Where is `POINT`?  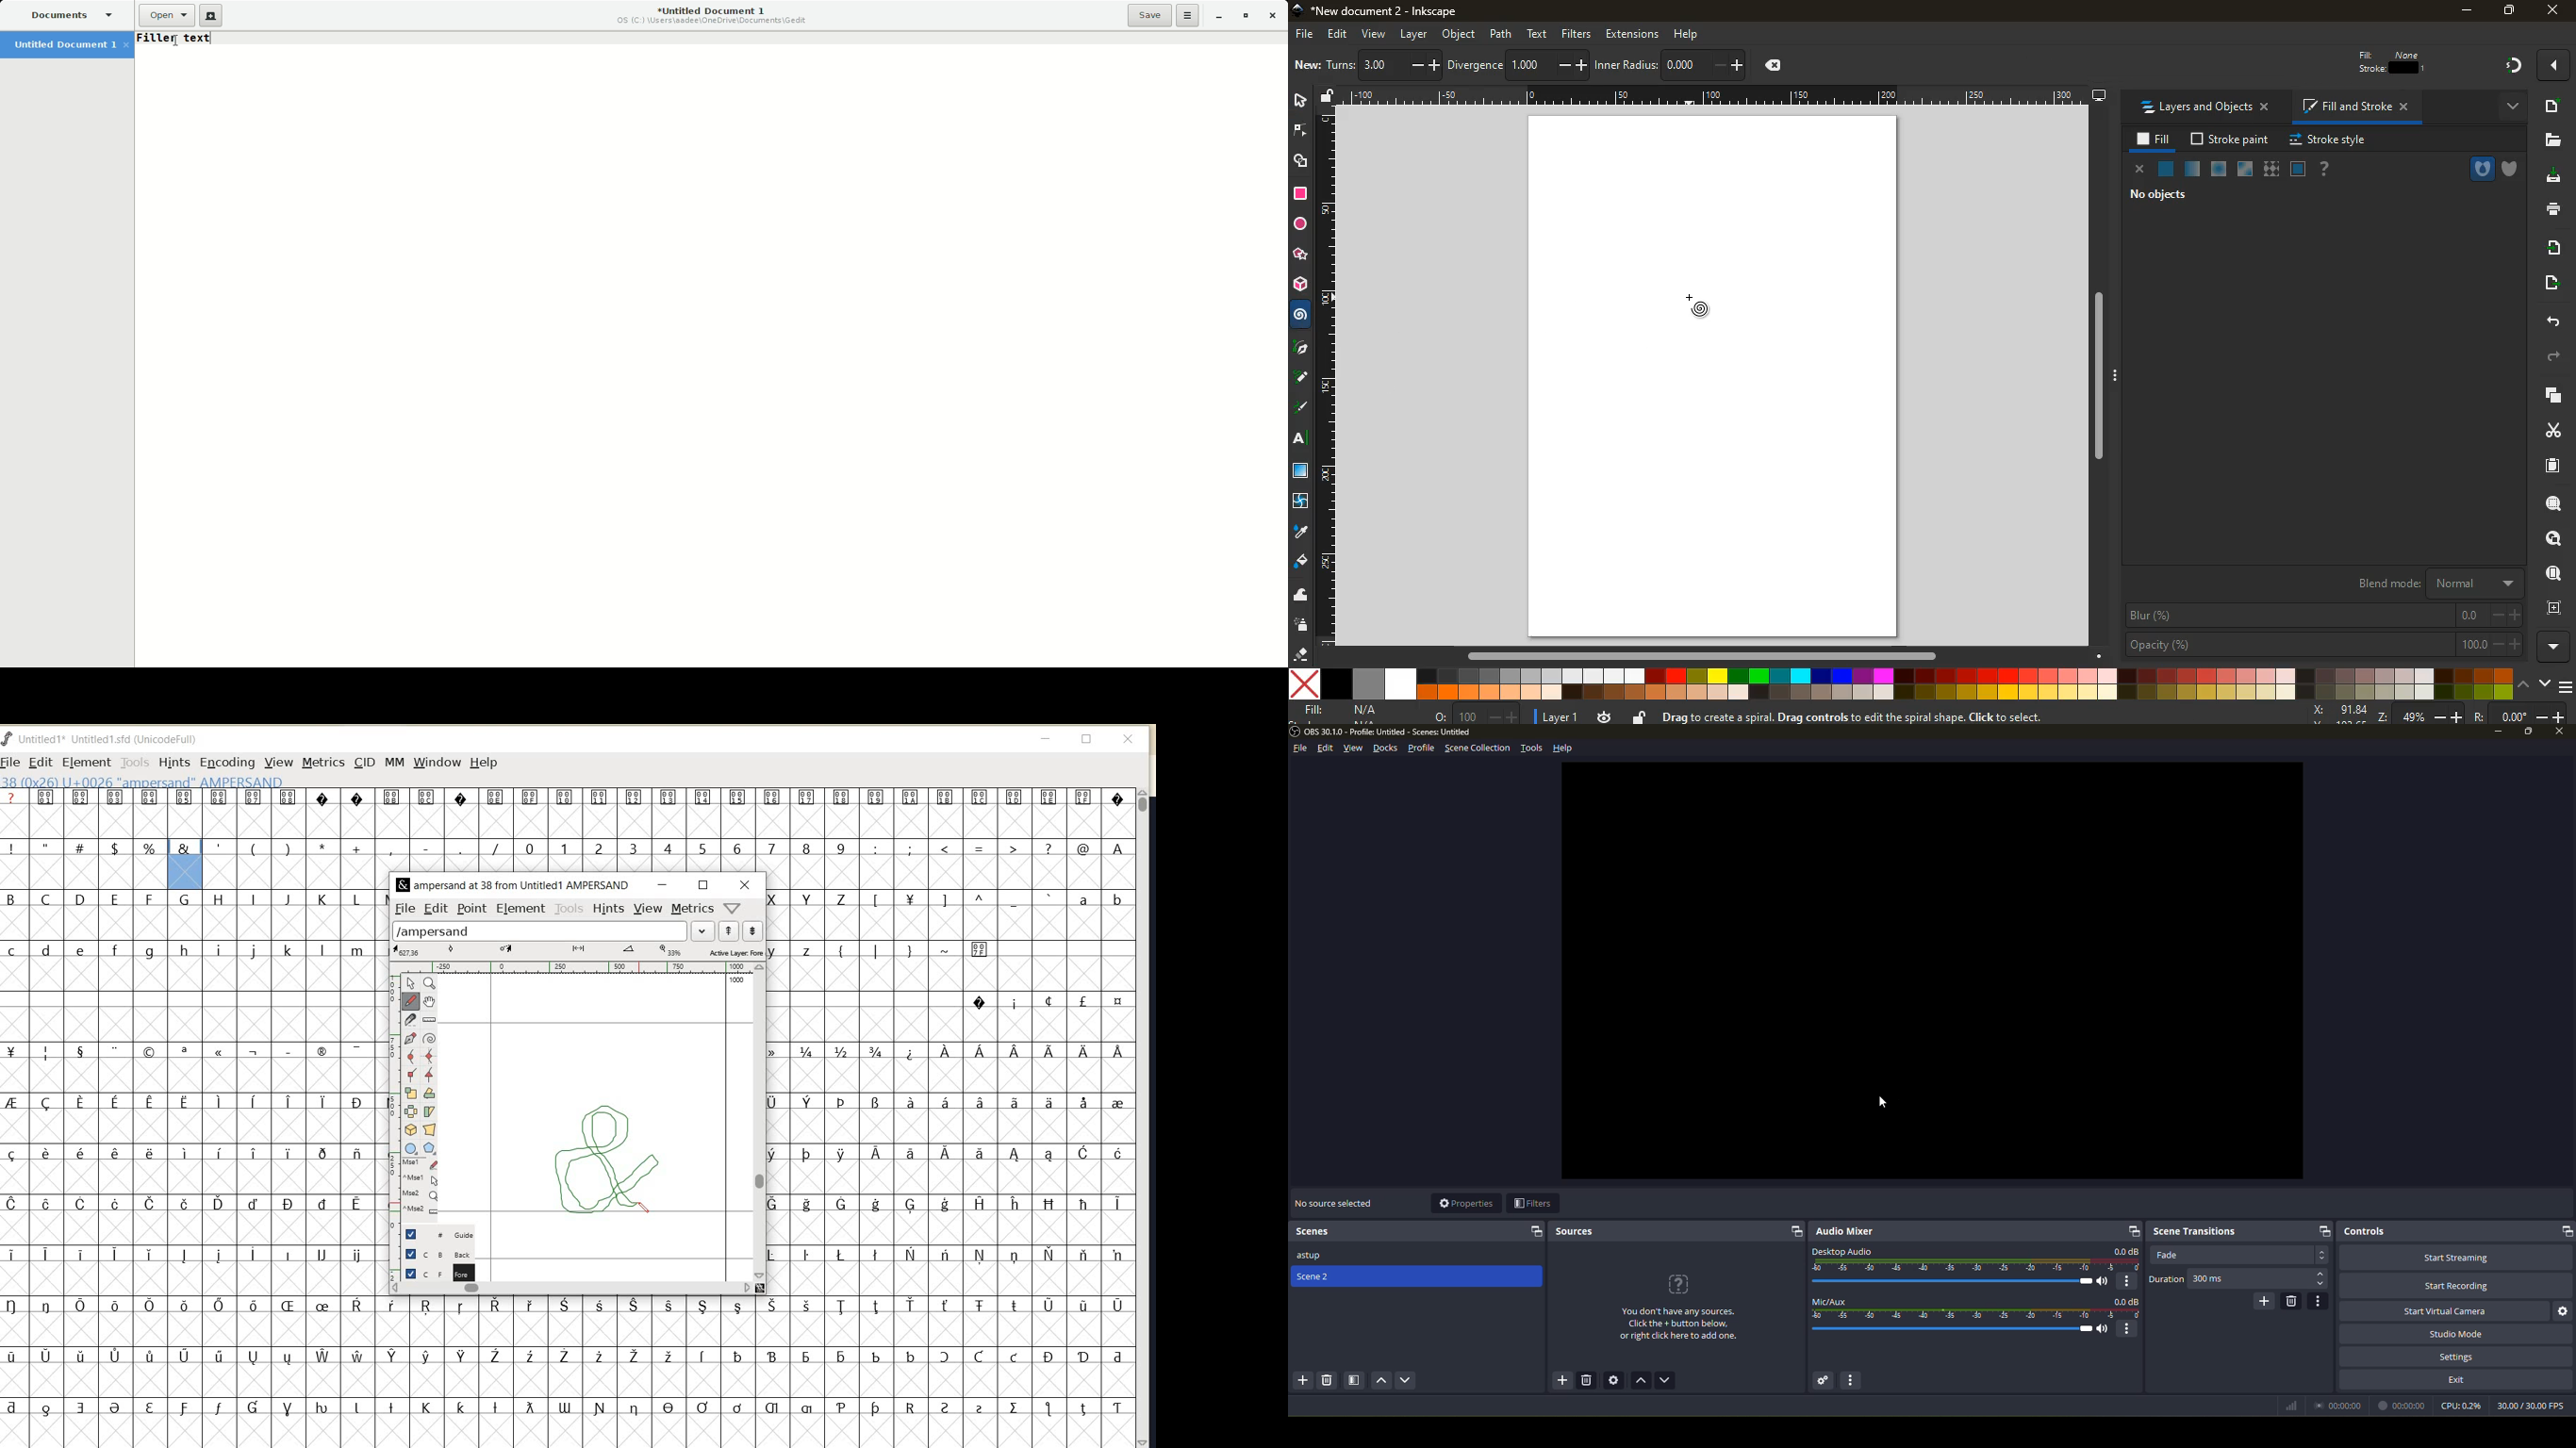 POINT is located at coordinates (474, 909).